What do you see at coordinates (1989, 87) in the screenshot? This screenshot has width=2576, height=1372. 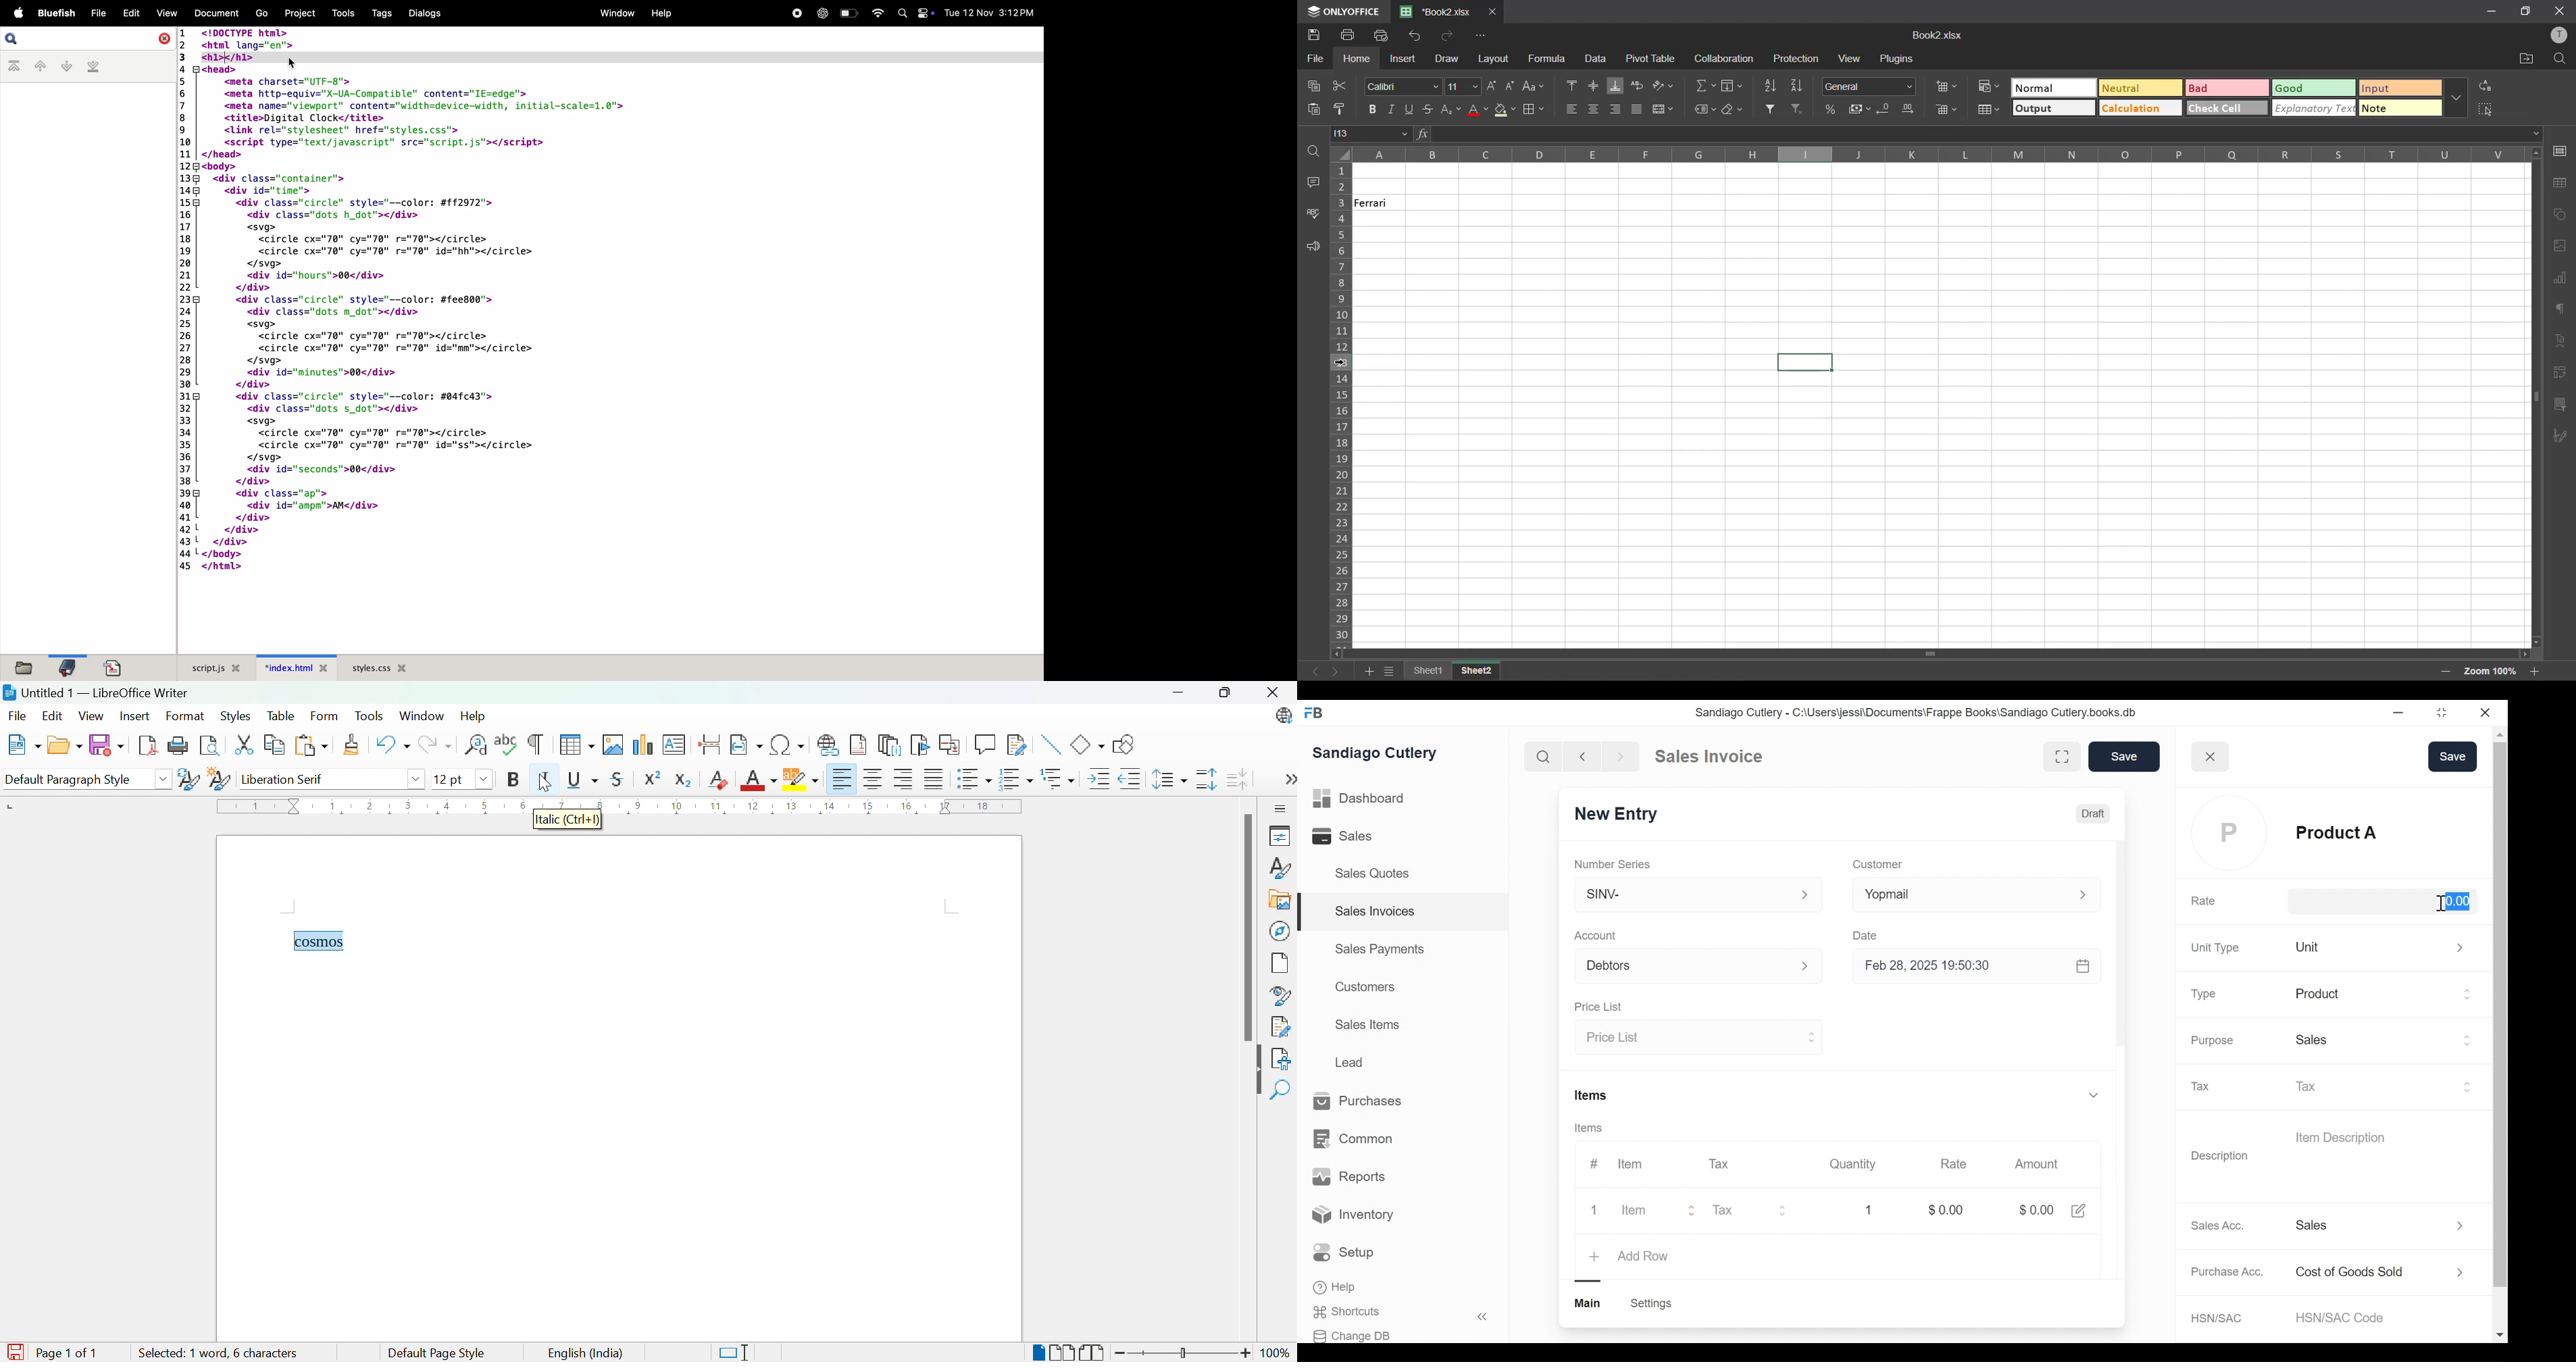 I see `conditional formatting` at bounding box center [1989, 87].